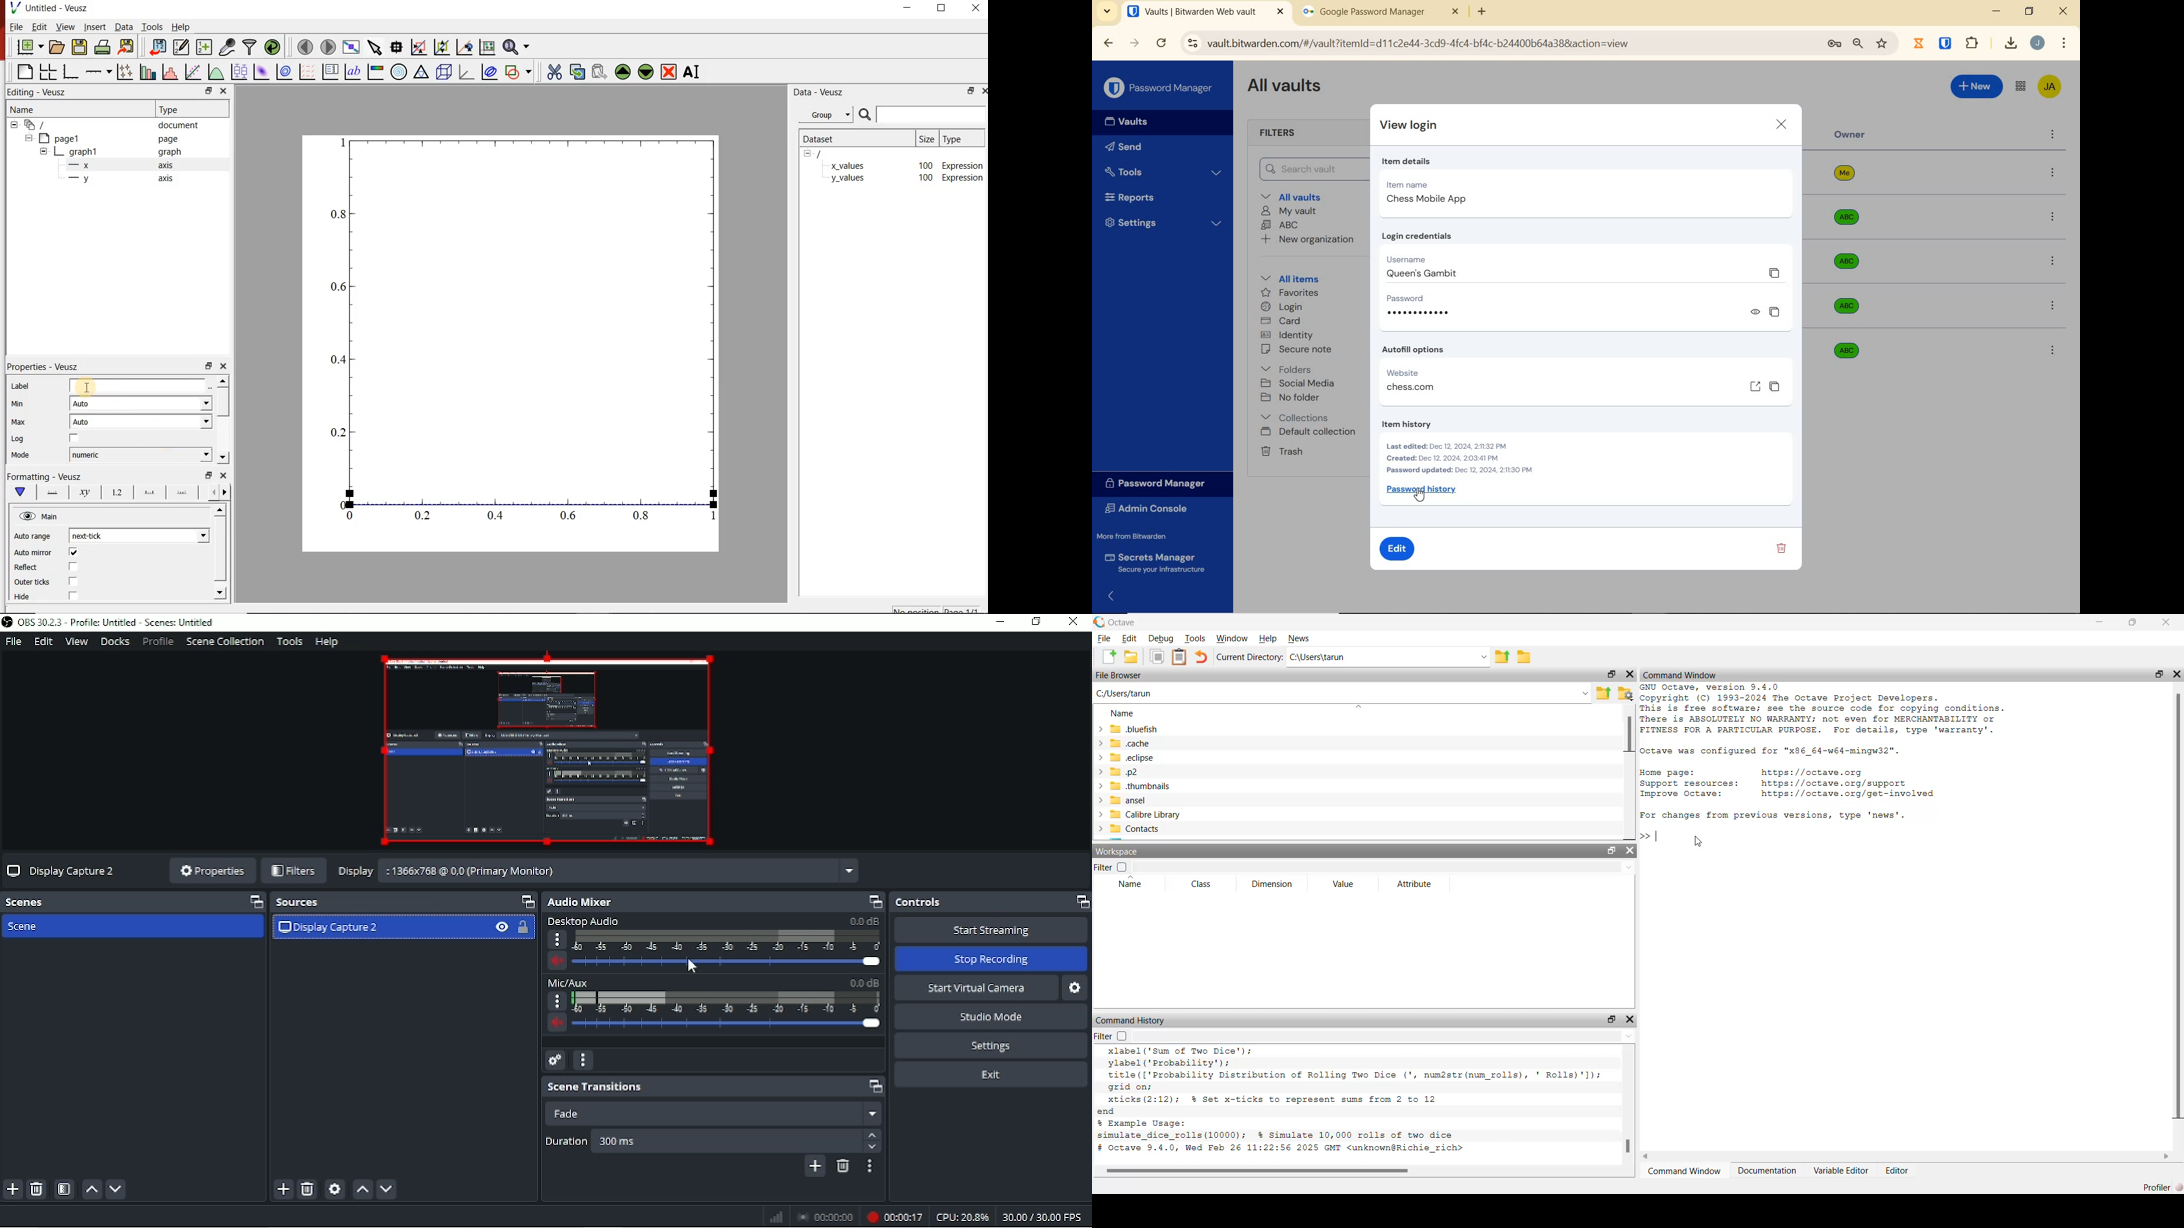 This screenshot has height=1232, width=2184. I want to click on Settings, so click(1166, 223).